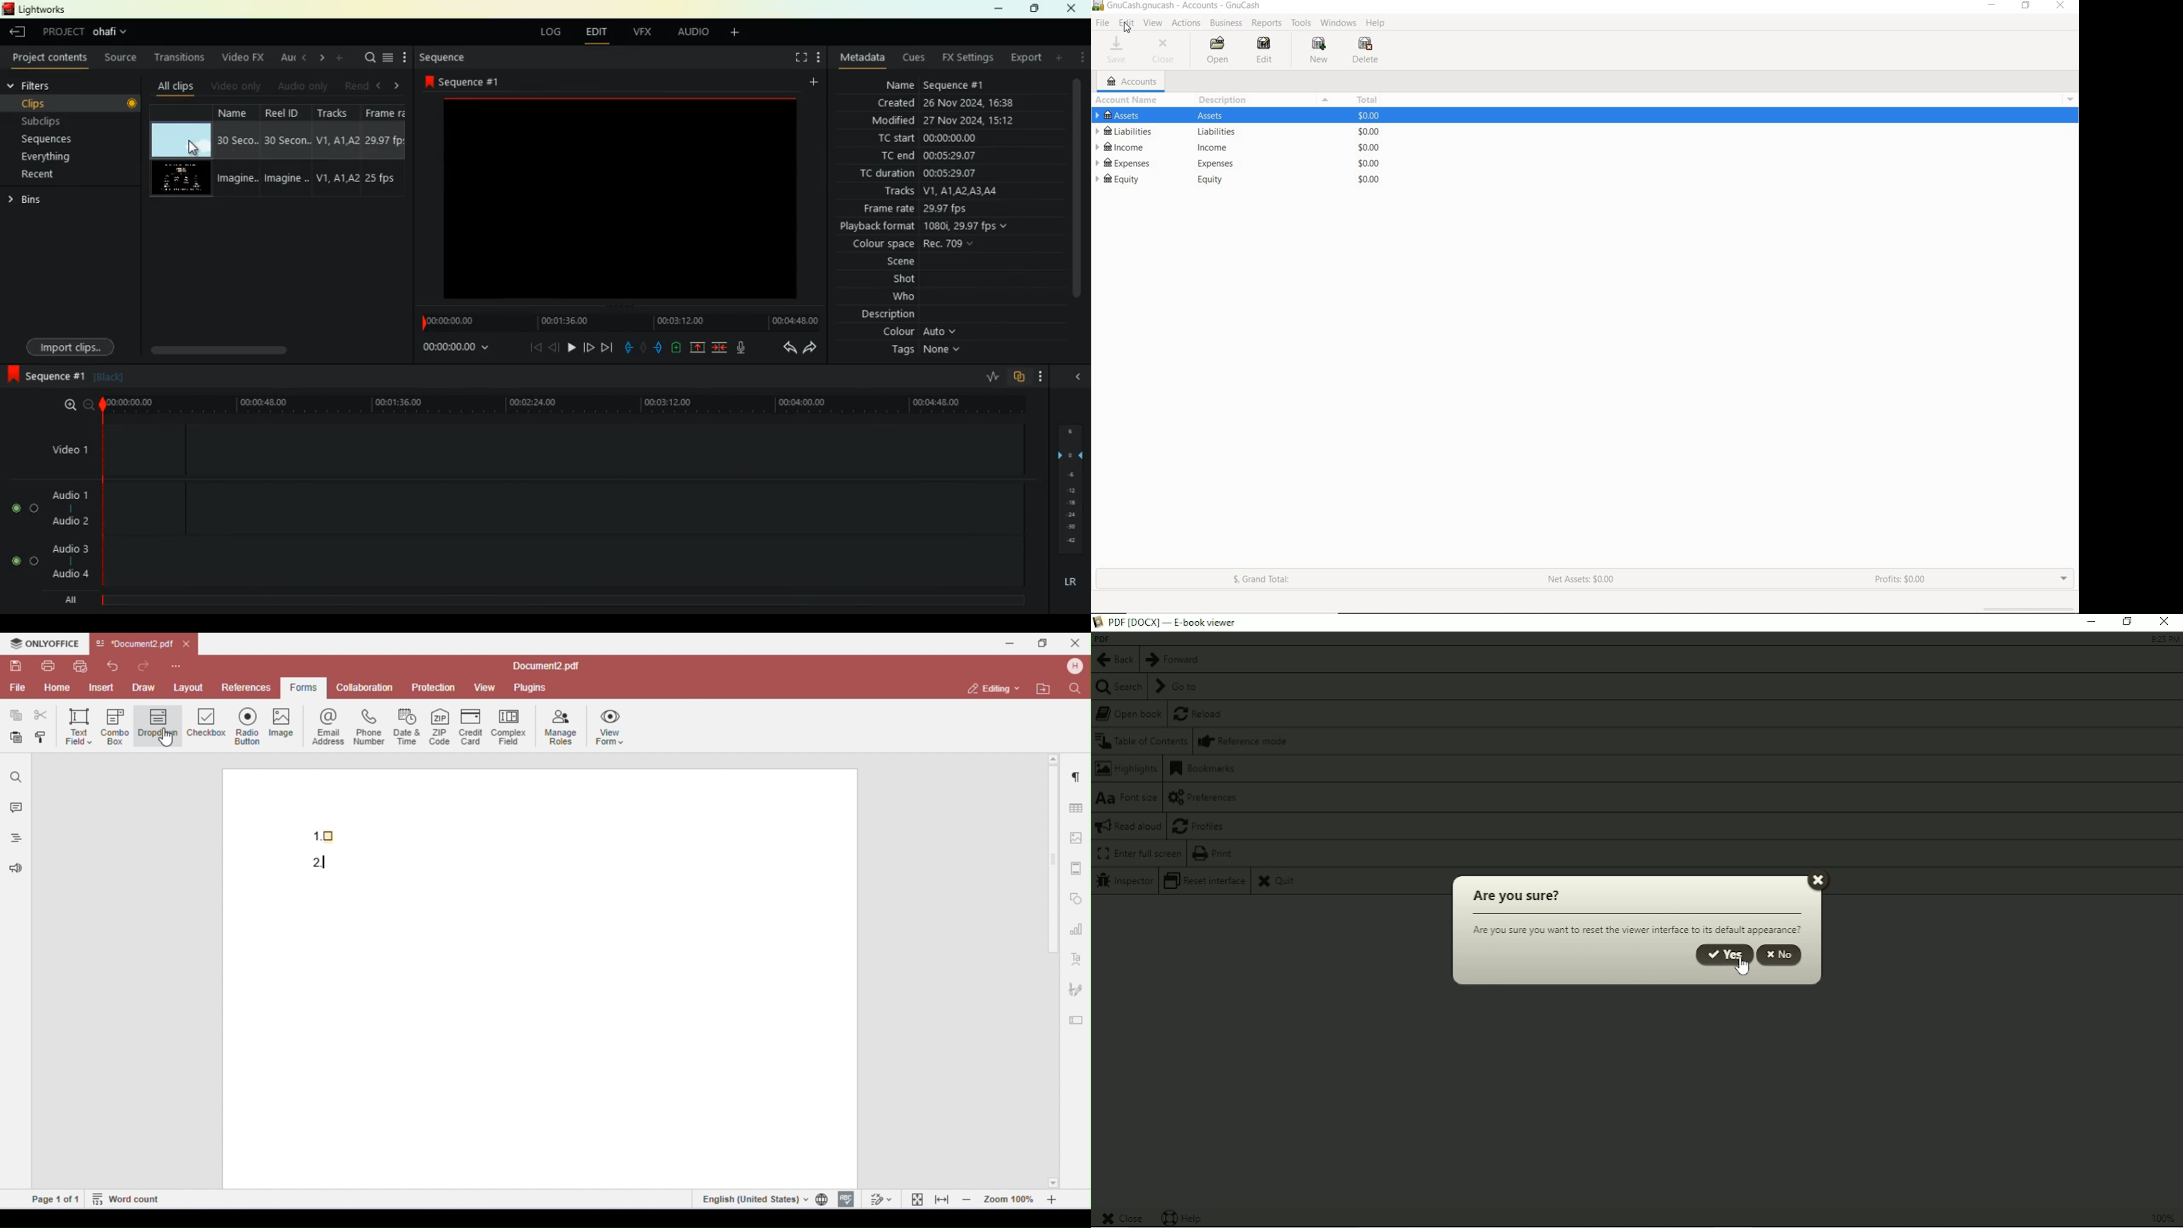 This screenshot has width=2184, height=1232. I want to click on video fx, so click(243, 57).